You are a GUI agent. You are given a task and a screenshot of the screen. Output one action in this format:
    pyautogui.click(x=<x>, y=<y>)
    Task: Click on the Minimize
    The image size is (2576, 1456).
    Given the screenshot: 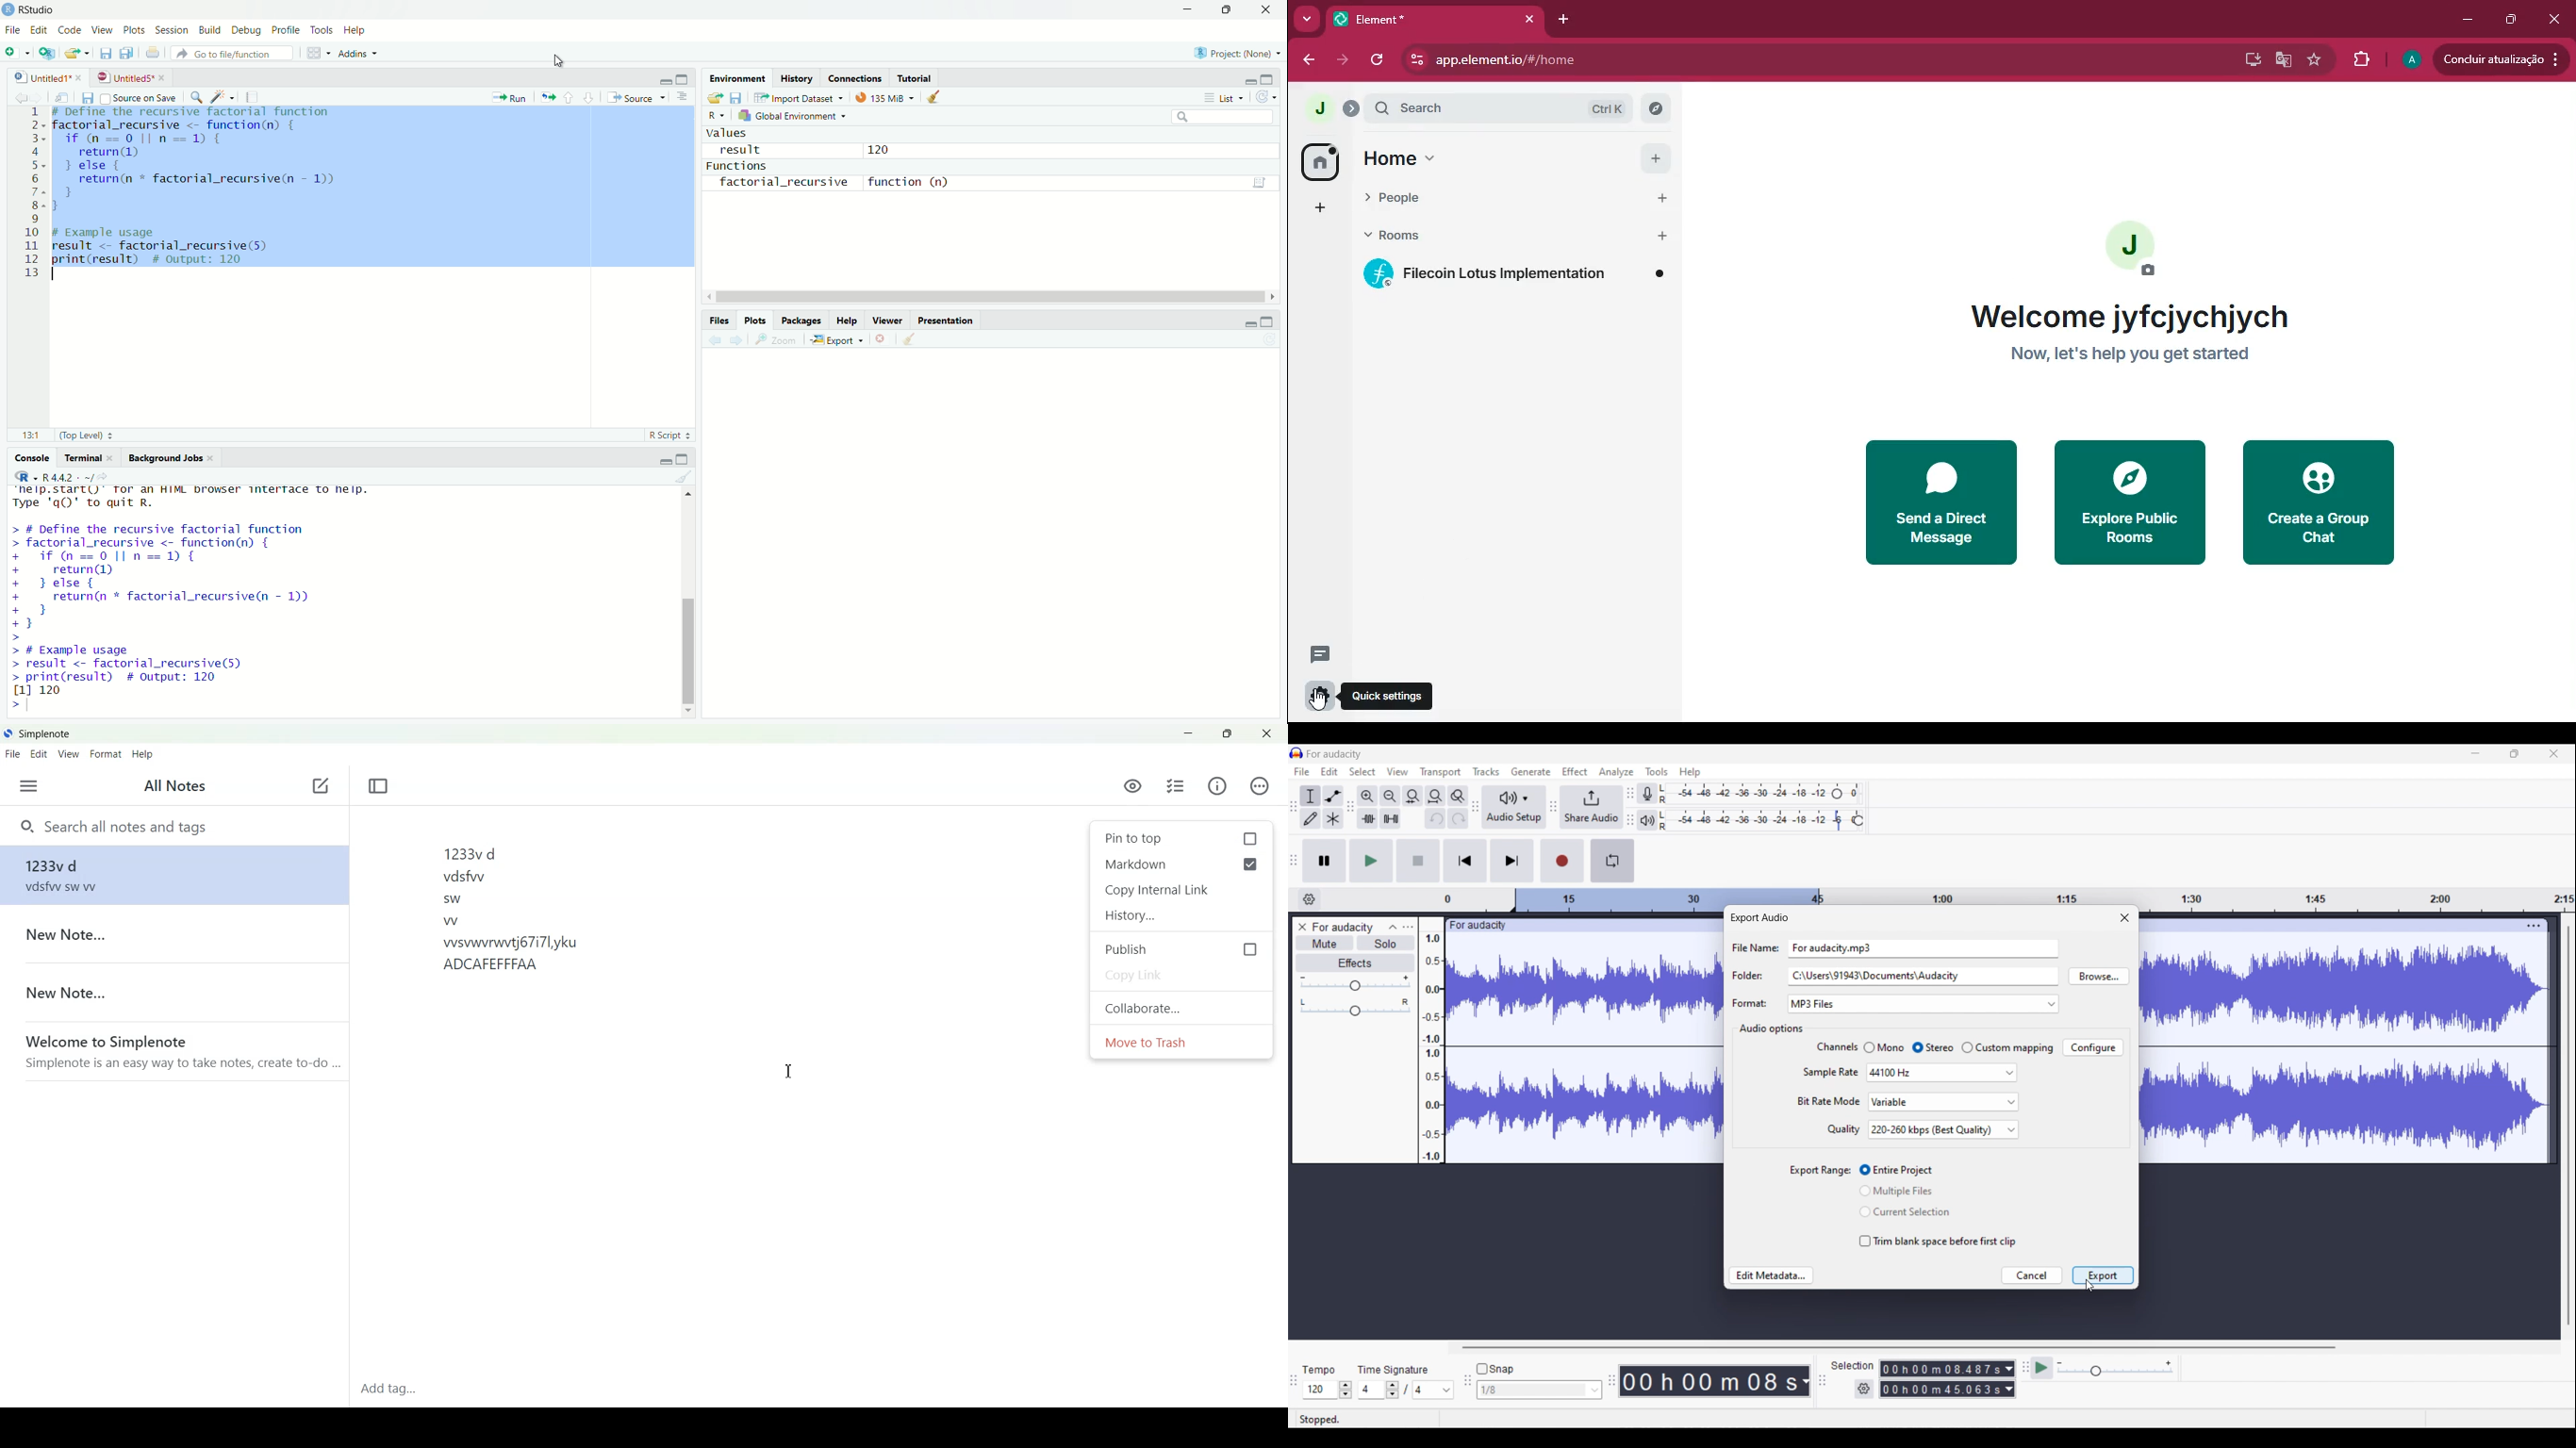 What is the action you would take?
    pyautogui.click(x=2475, y=753)
    